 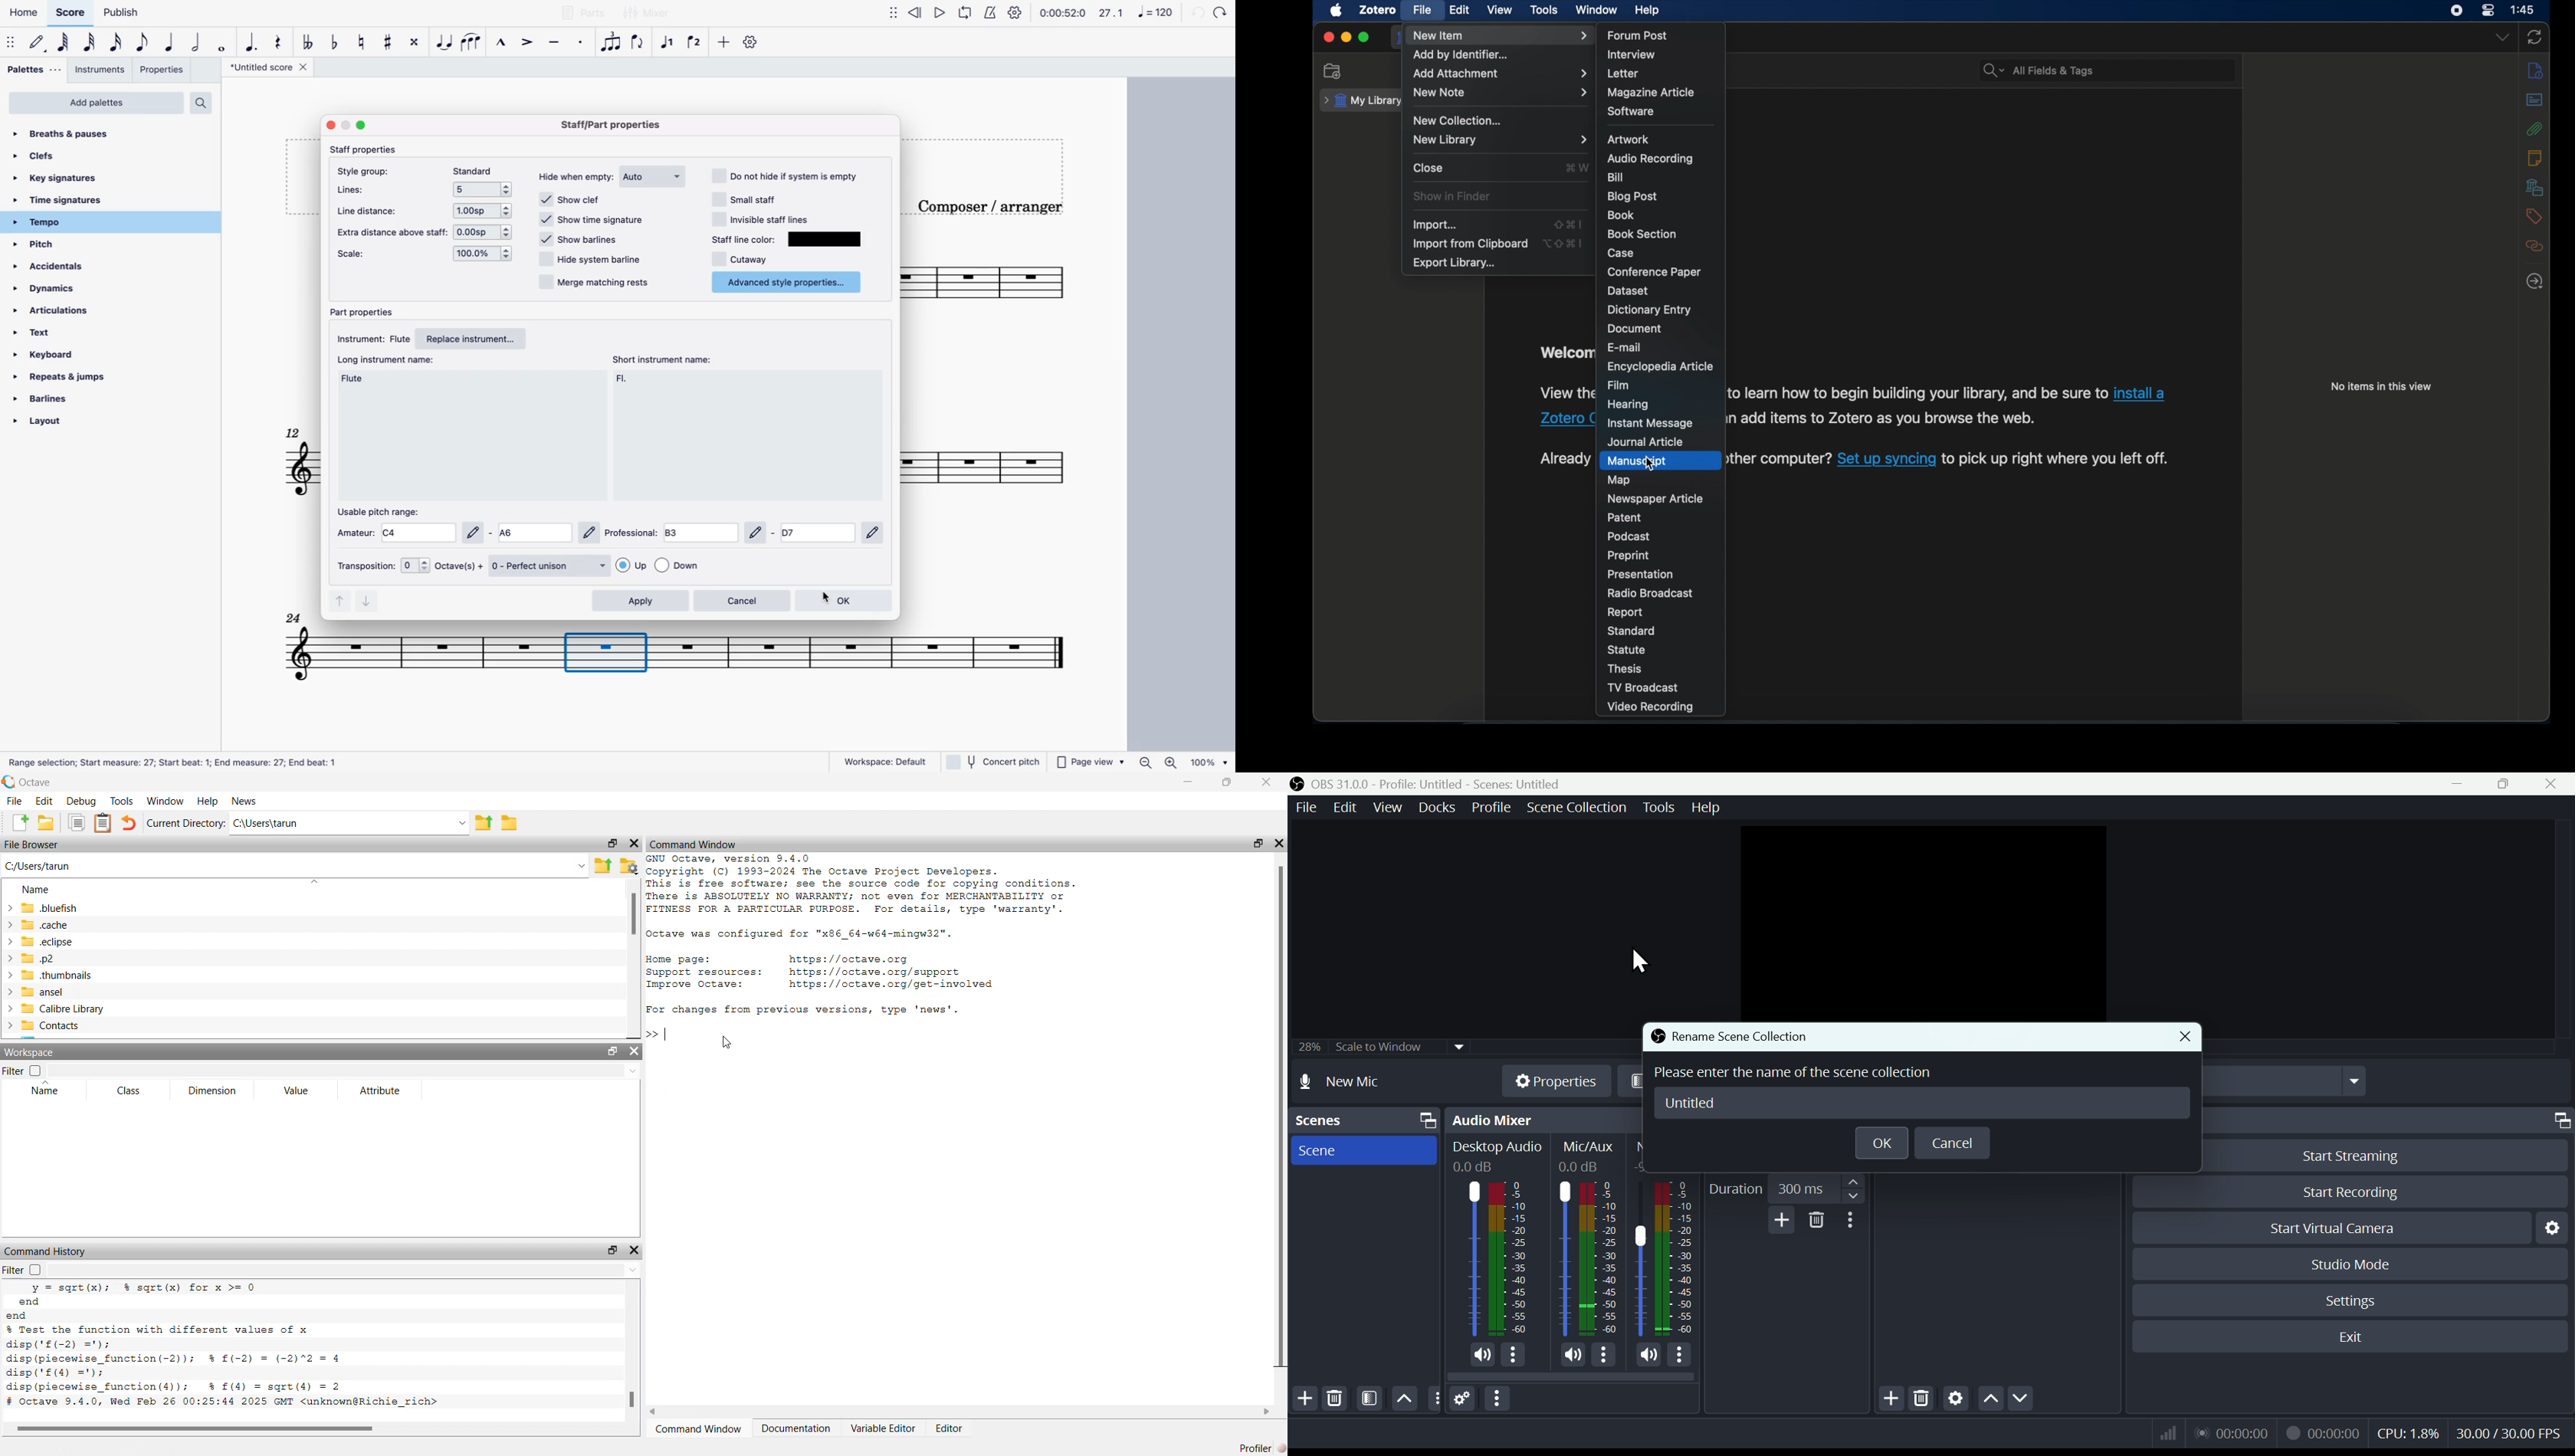 What do you see at coordinates (2352, 1338) in the screenshot?
I see `Exit` at bounding box center [2352, 1338].